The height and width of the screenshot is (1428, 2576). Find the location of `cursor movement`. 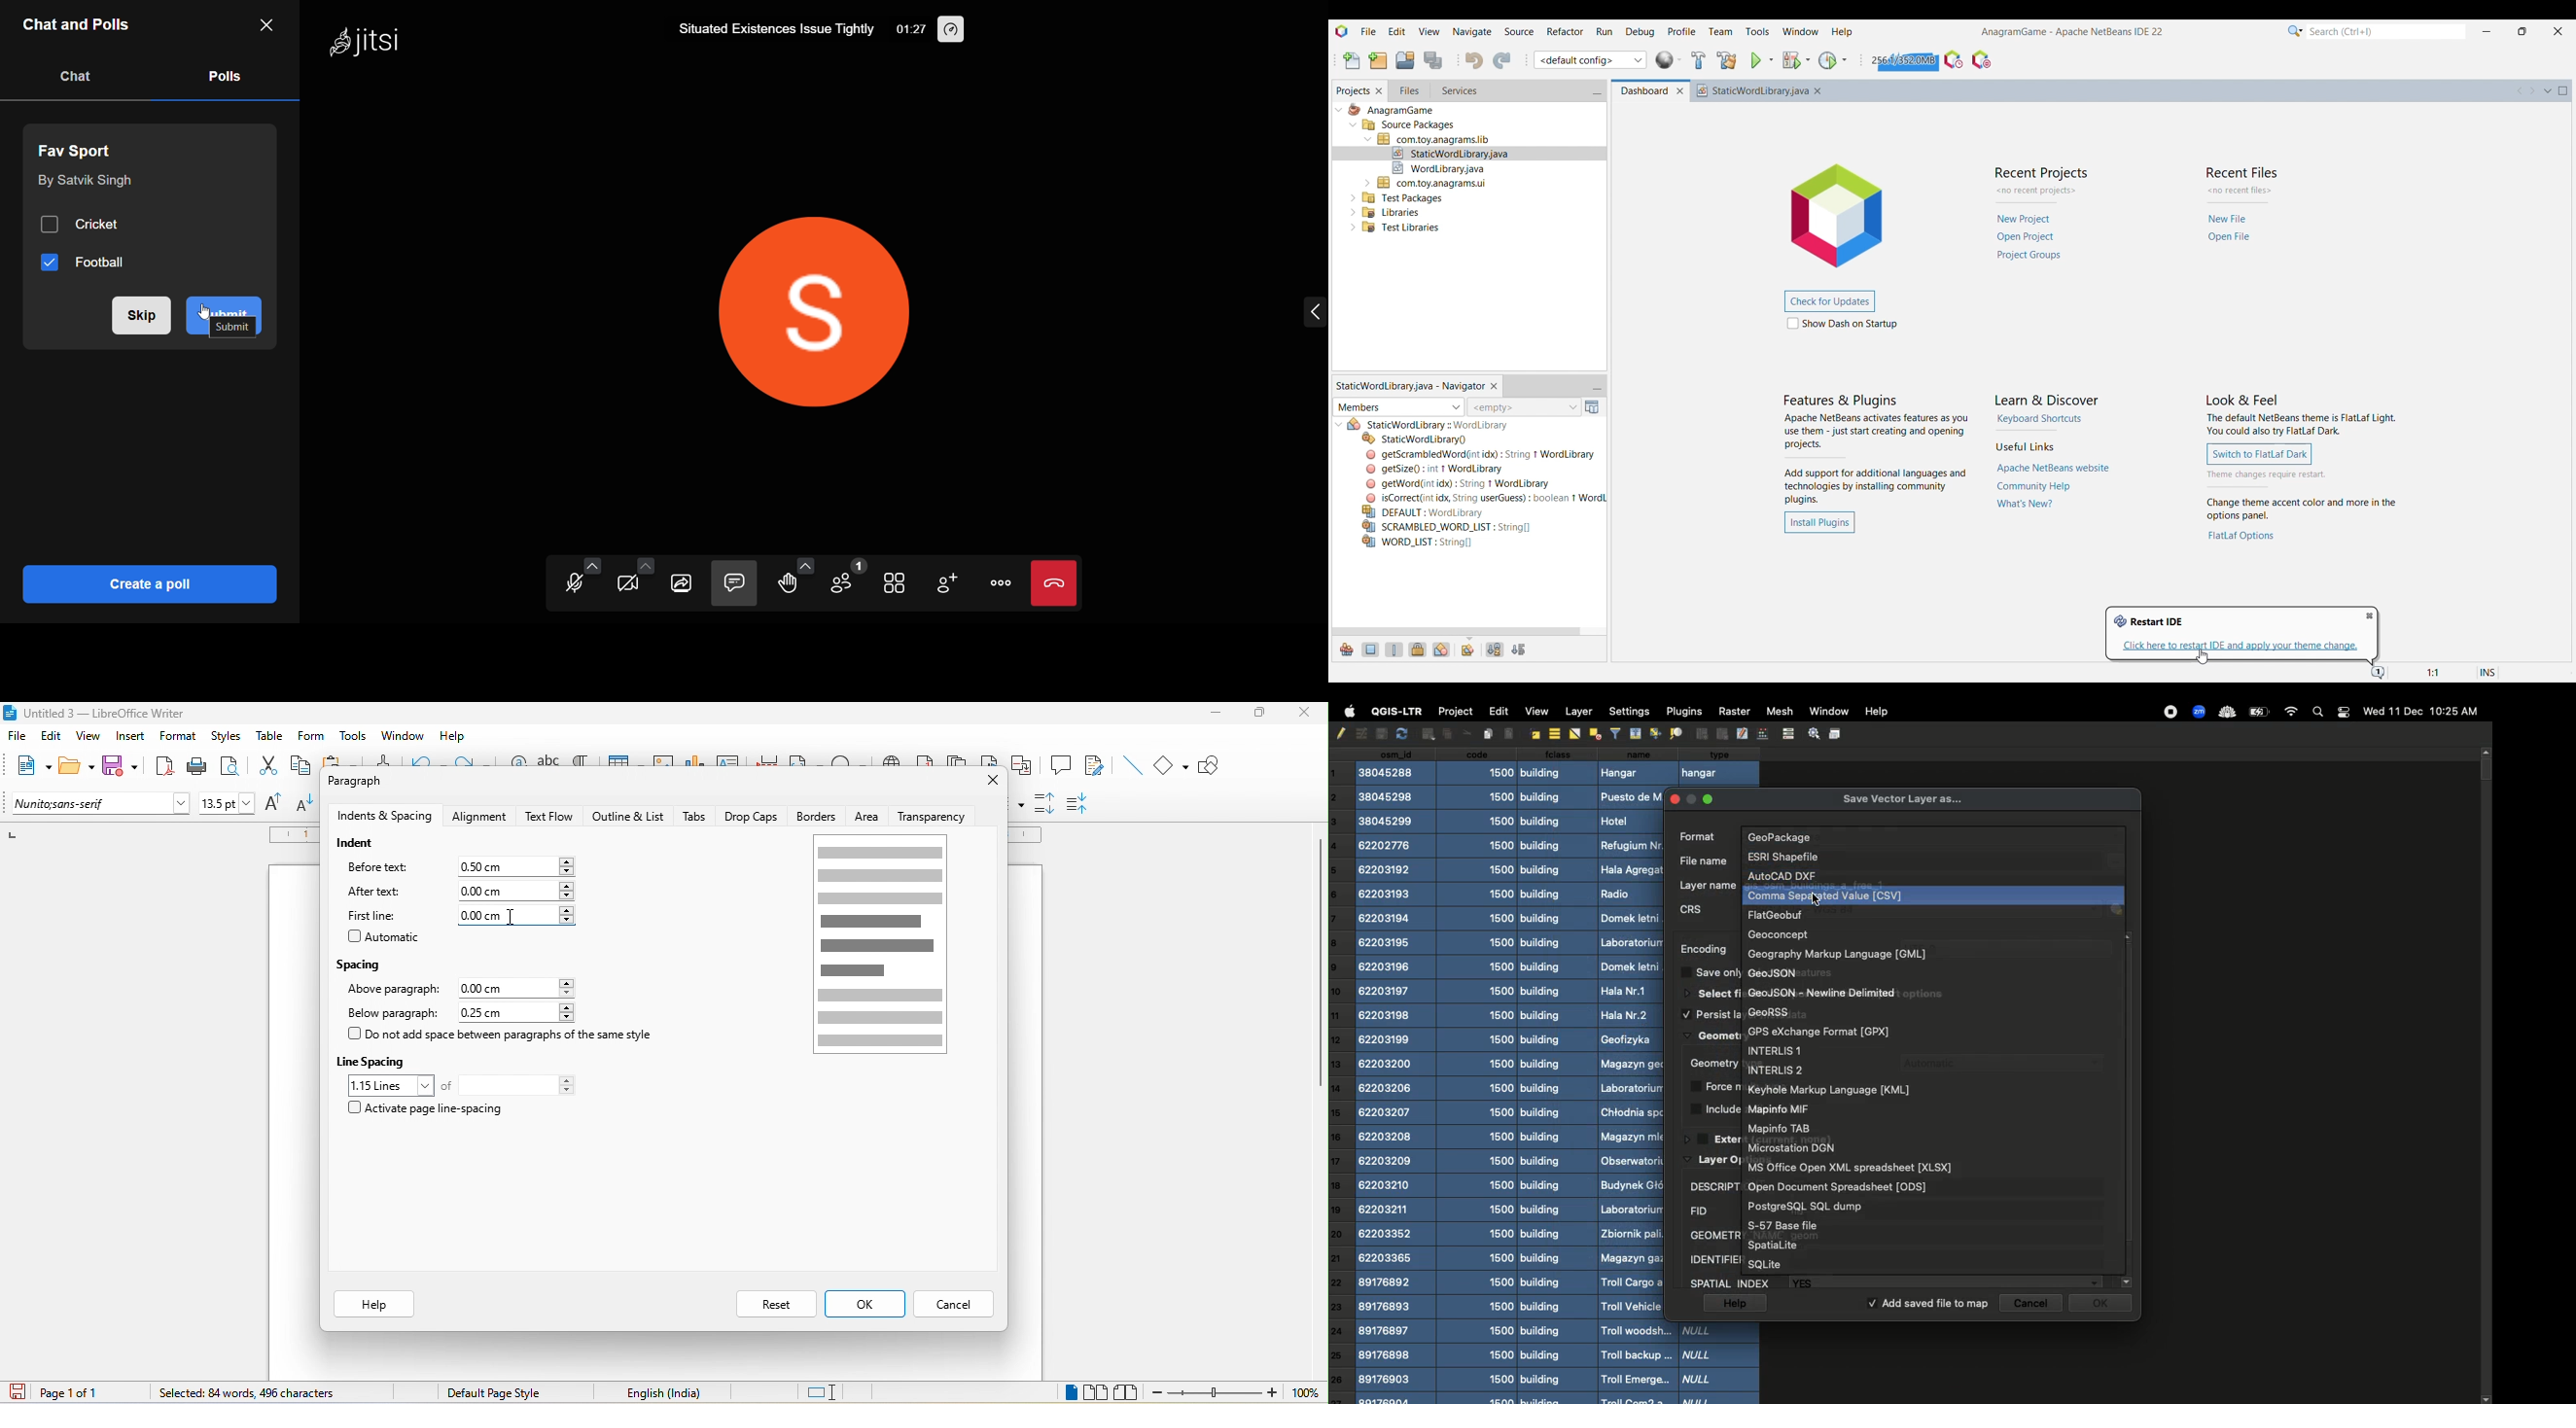

cursor movement is located at coordinates (512, 919).